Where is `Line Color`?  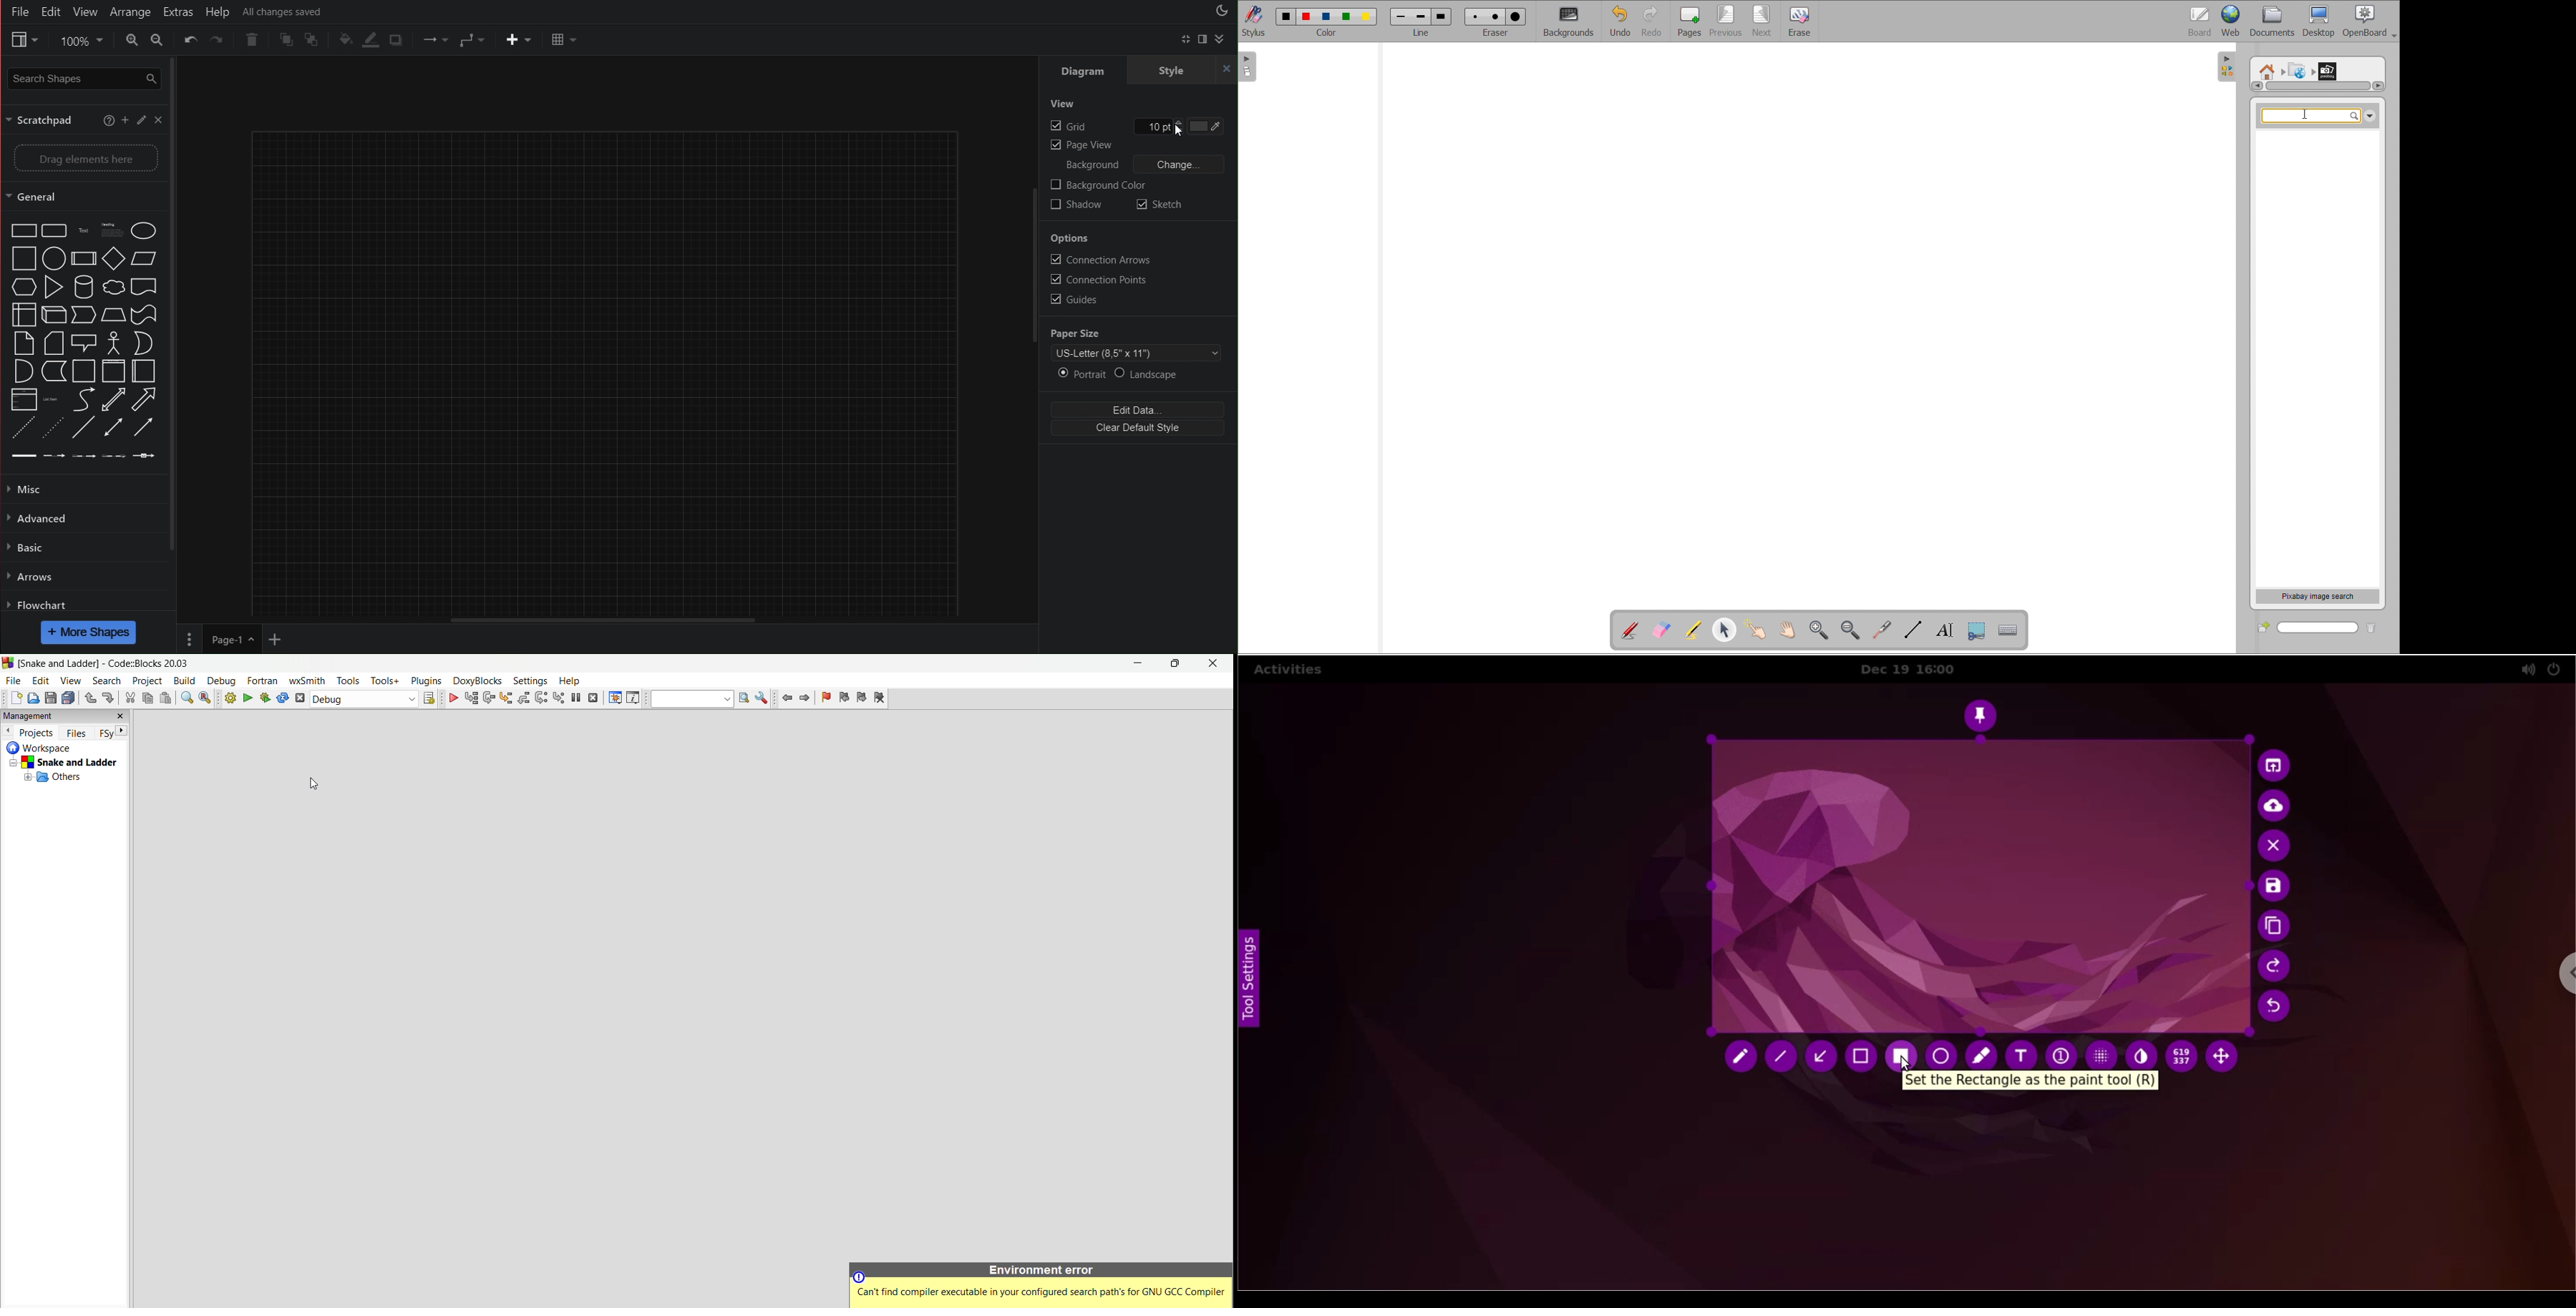
Line Color is located at coordinates (371, 38).